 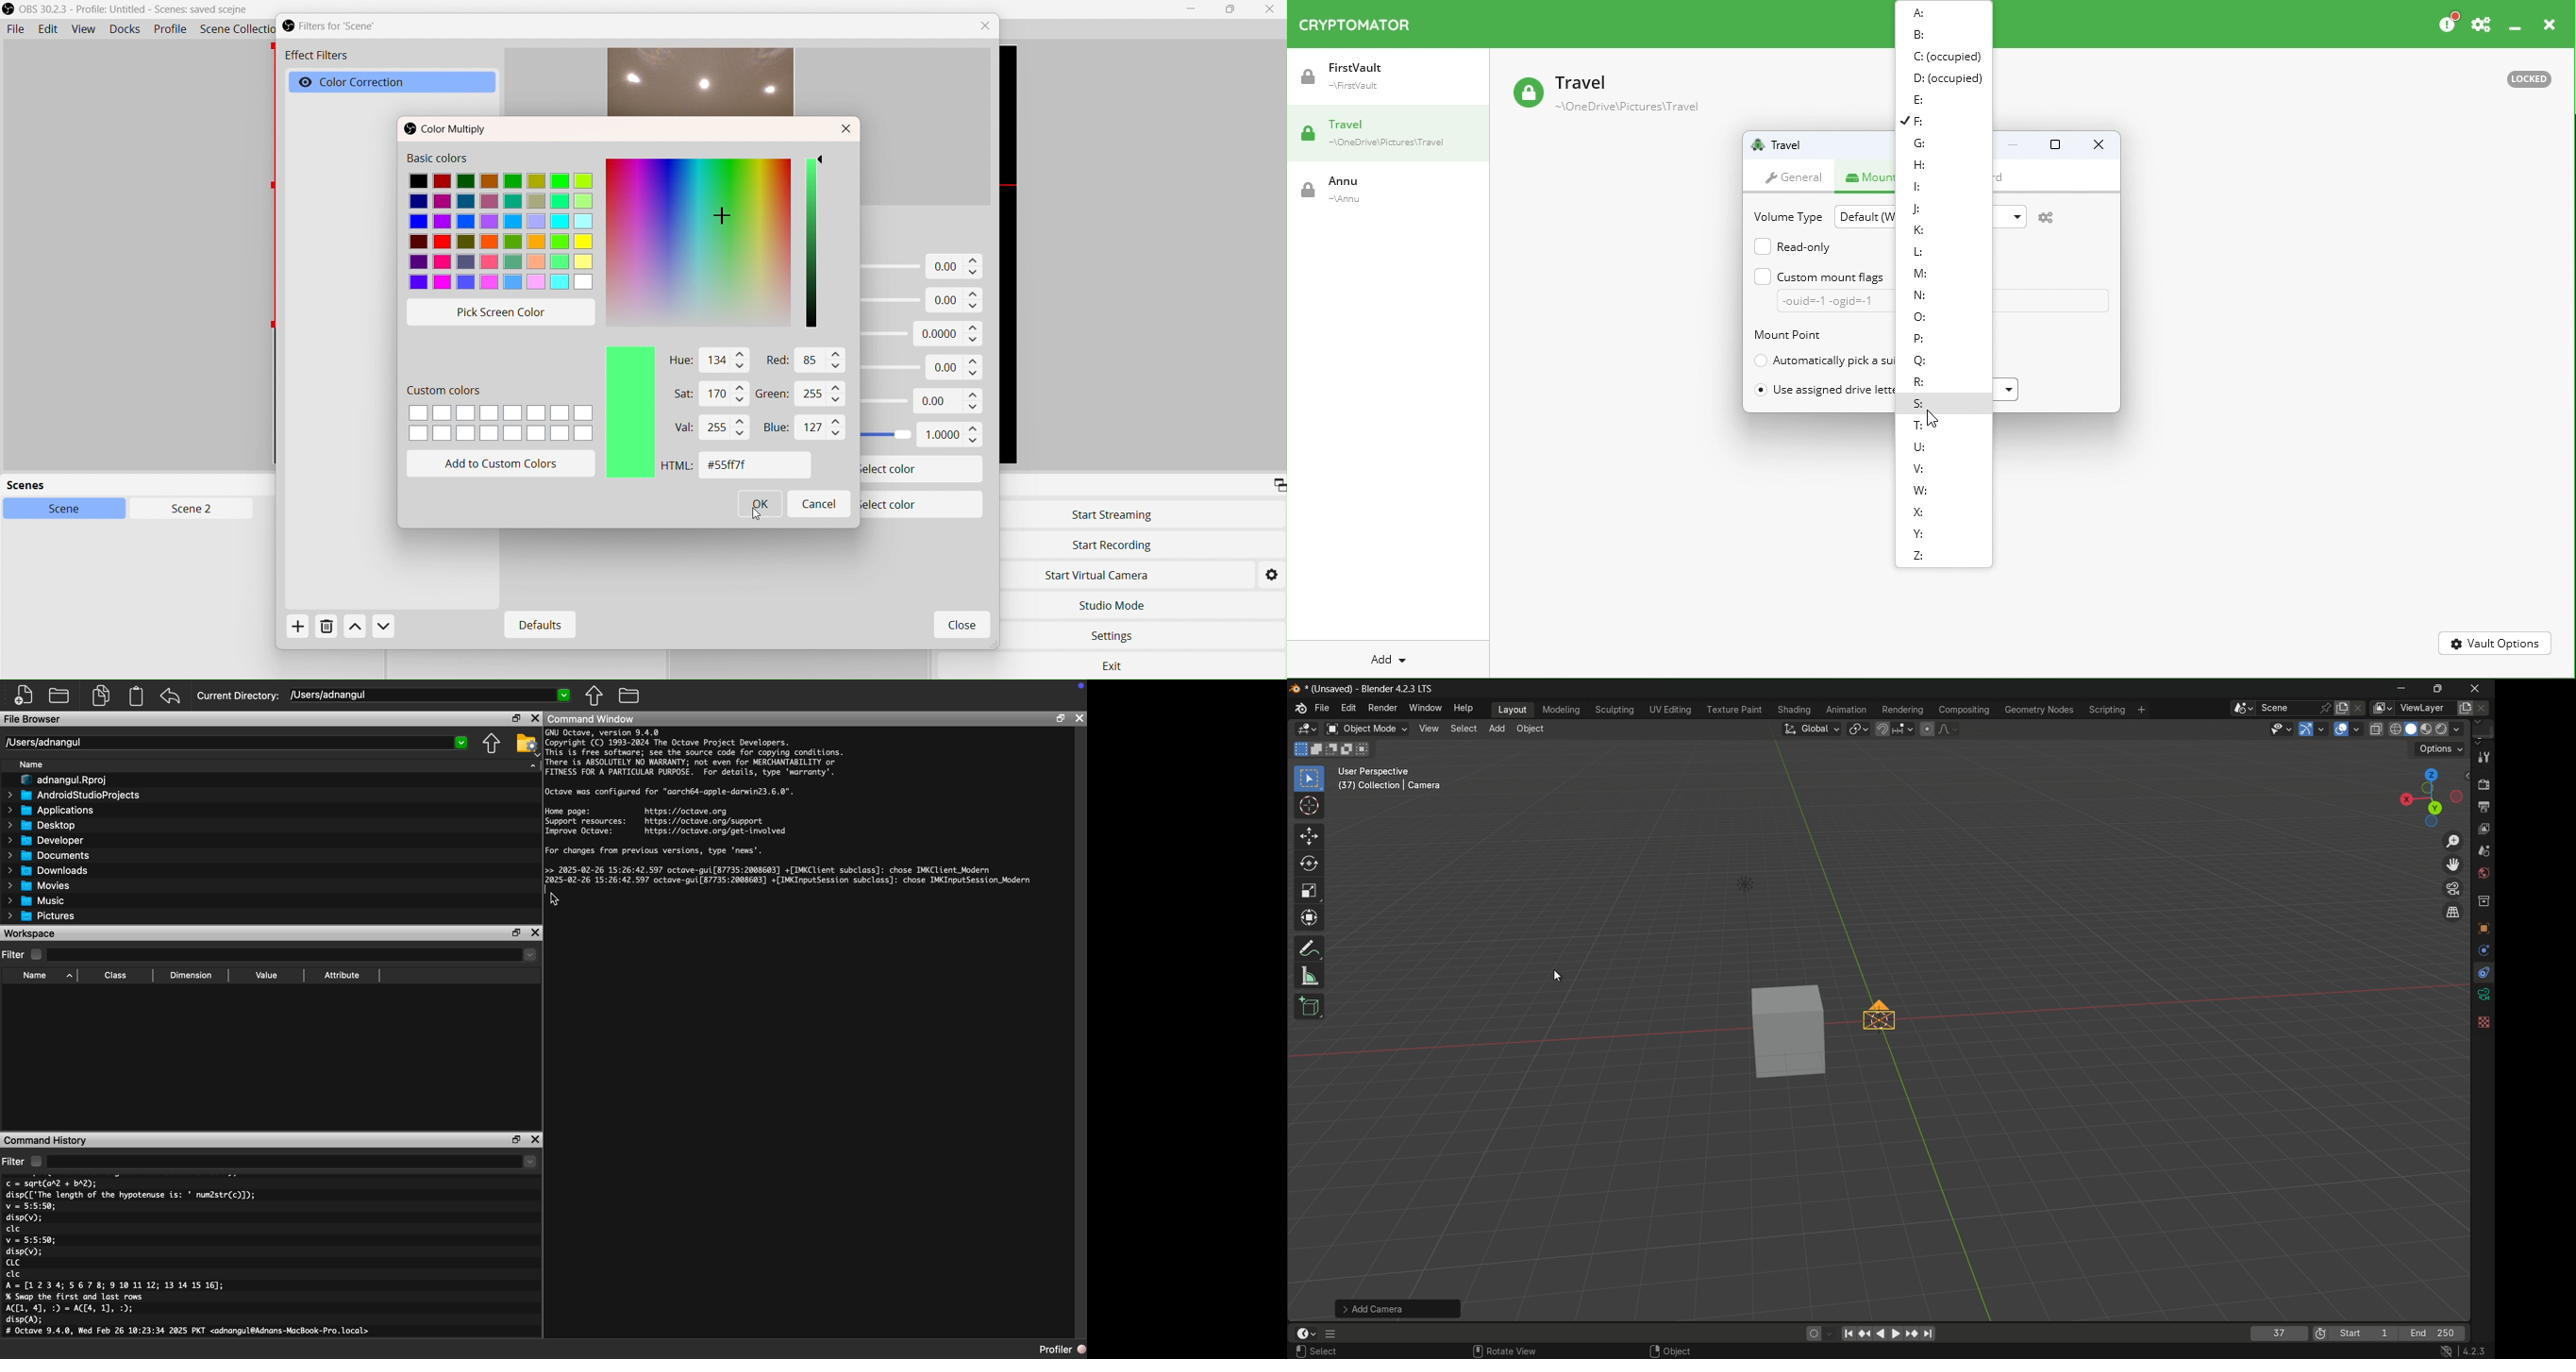 I want to click on render, so click(x=2453, y=728).